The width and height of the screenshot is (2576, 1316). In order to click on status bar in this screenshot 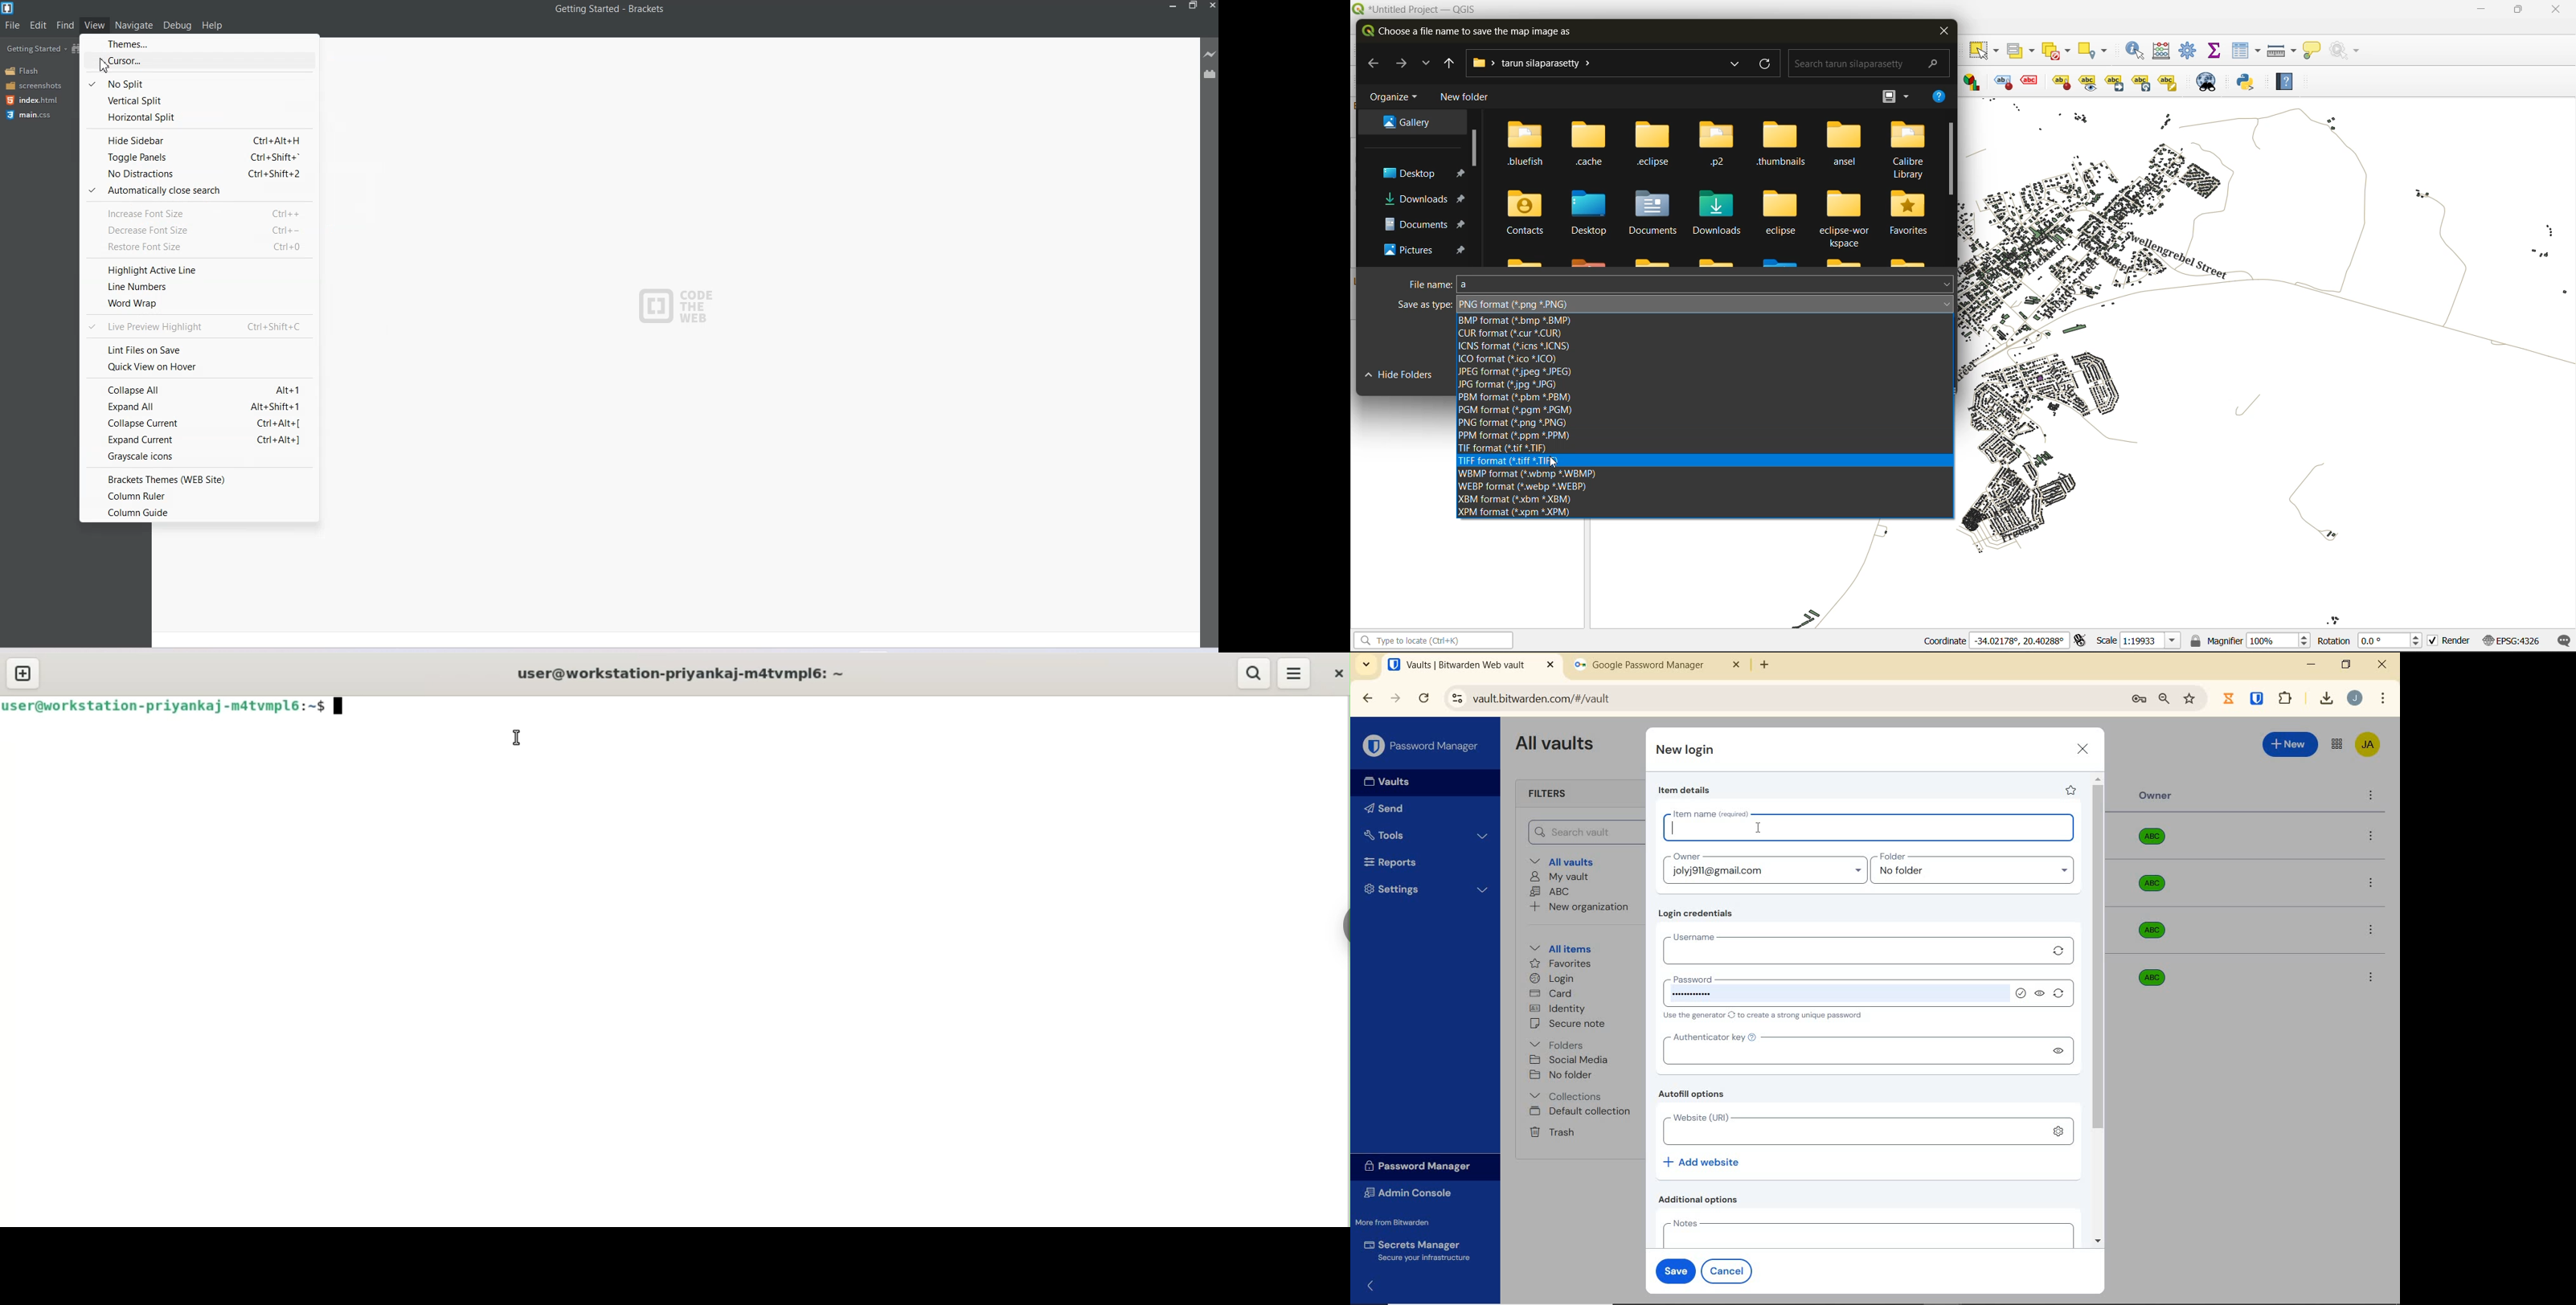, I will do `click(1431, 641)`.